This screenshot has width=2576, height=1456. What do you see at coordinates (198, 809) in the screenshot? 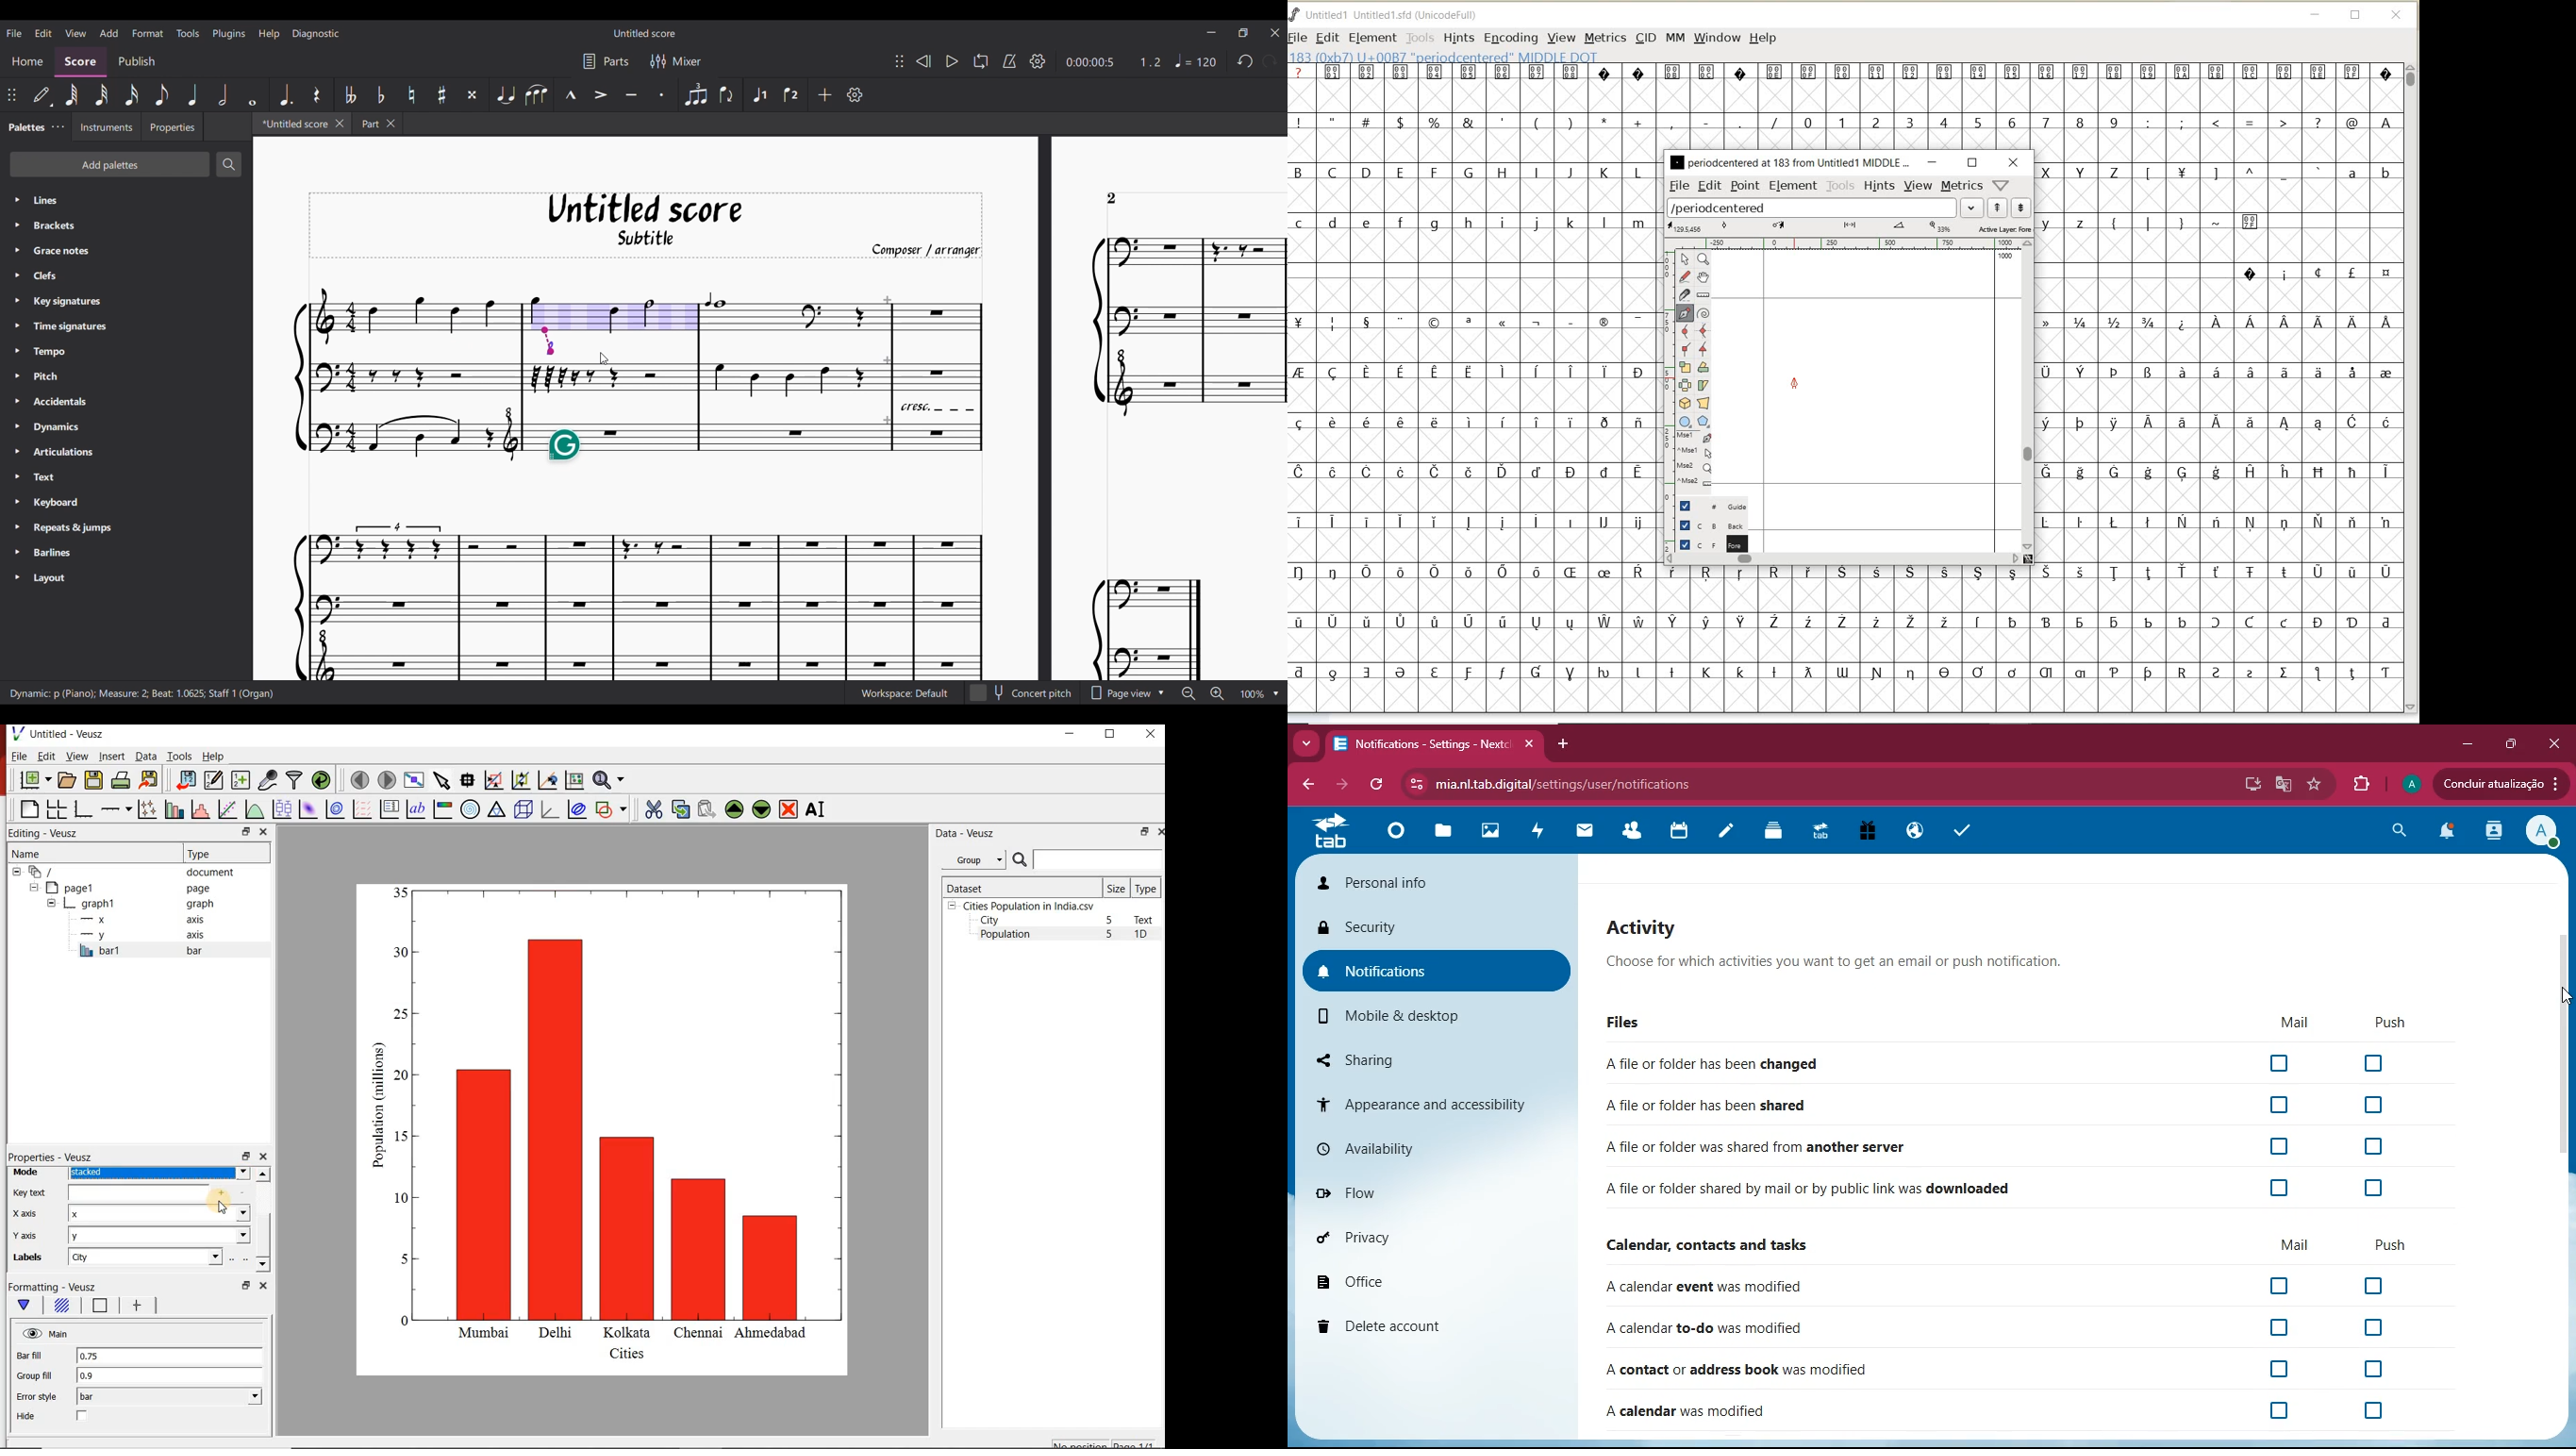
I see `histogram of a dataset` at bounding box center [198, 809].